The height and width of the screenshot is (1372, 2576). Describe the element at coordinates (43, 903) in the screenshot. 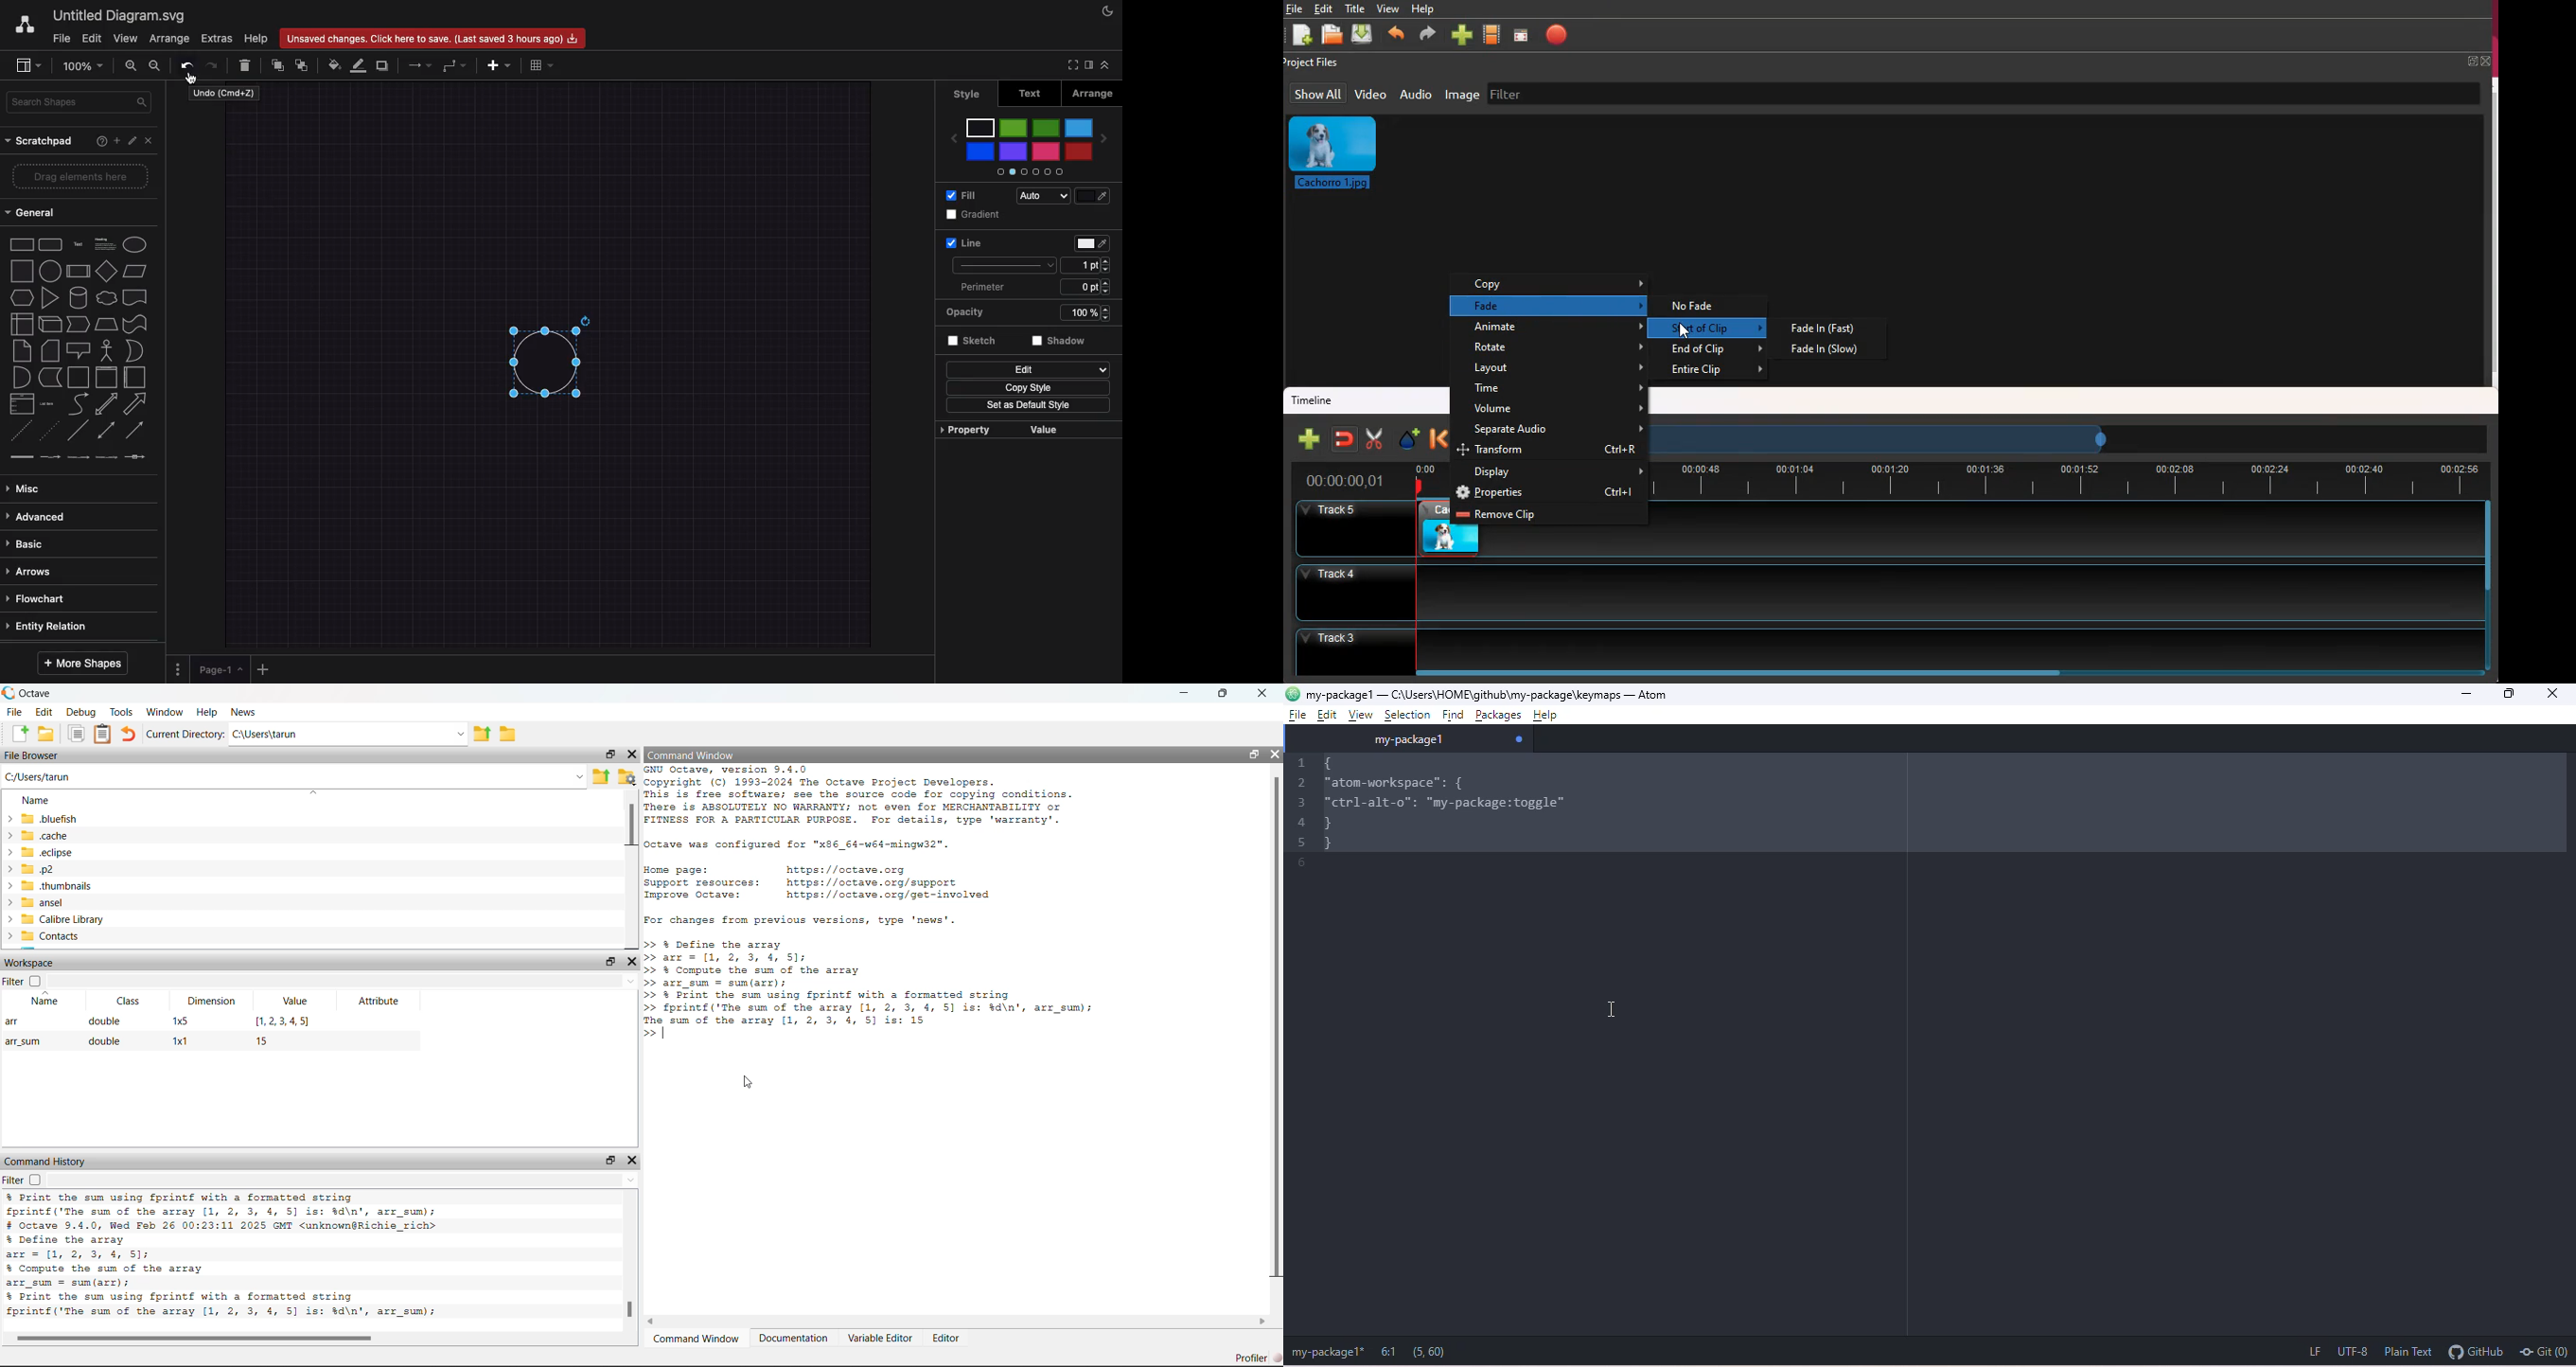

I see `ansel` at that location.